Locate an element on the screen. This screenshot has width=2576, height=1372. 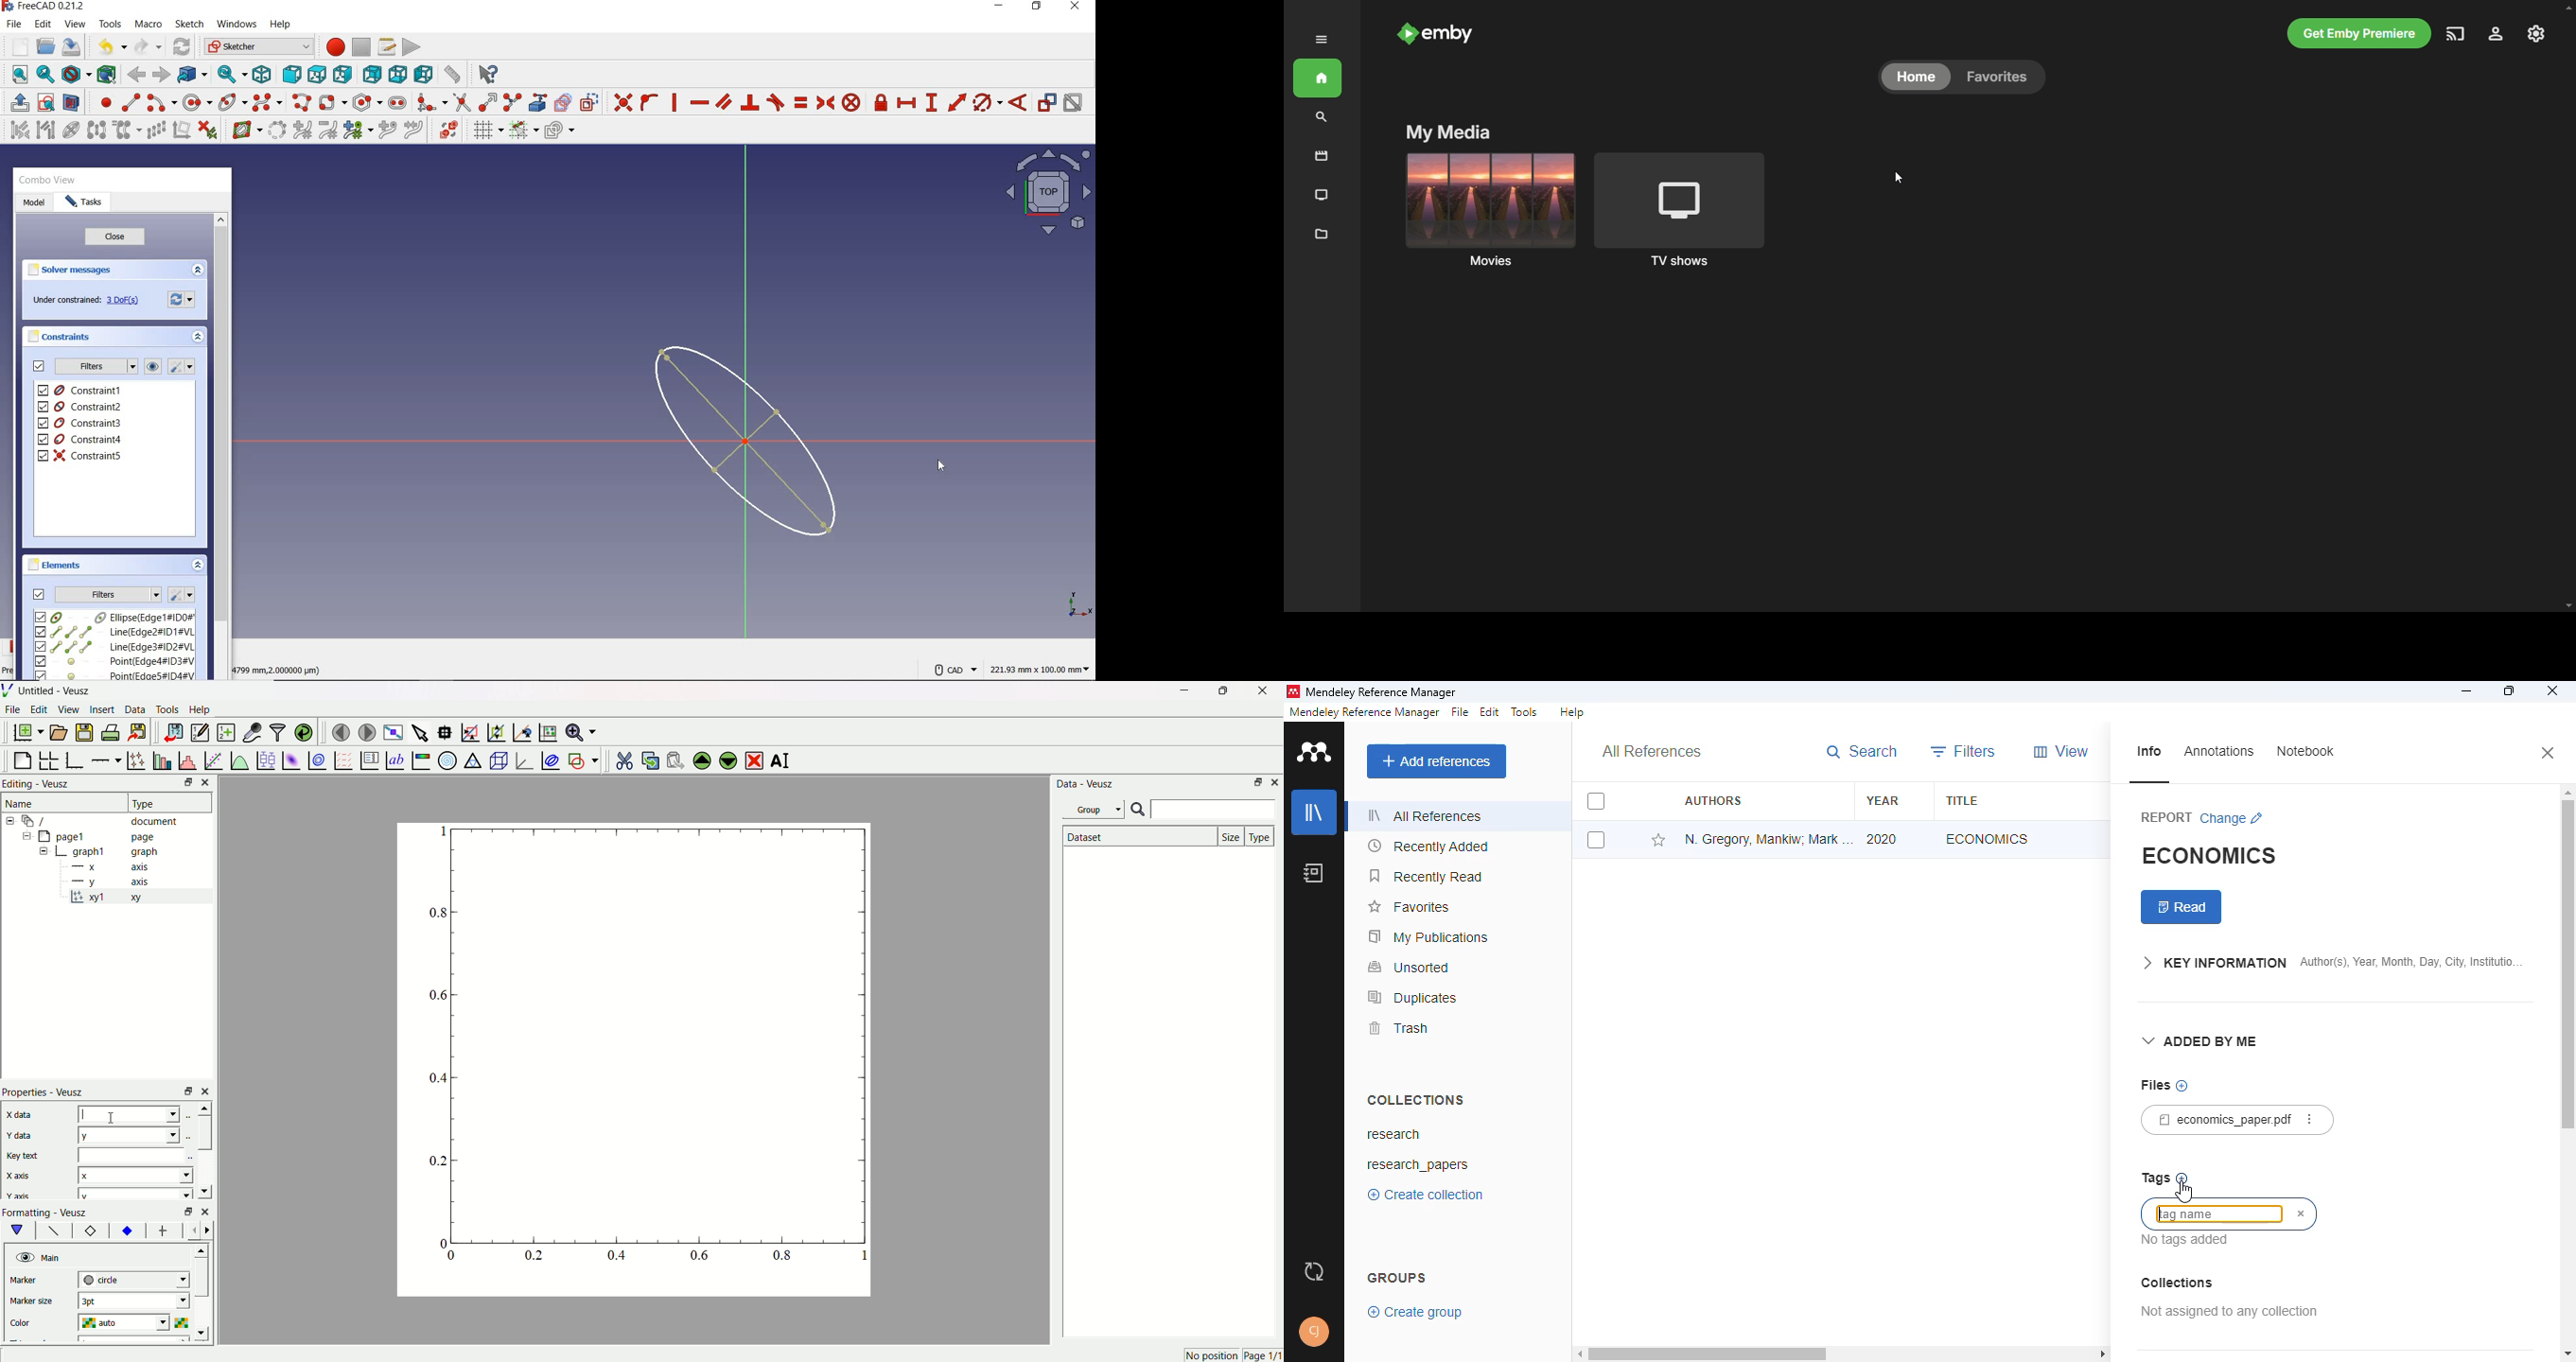
element2 is located at coordinates (114, 631).